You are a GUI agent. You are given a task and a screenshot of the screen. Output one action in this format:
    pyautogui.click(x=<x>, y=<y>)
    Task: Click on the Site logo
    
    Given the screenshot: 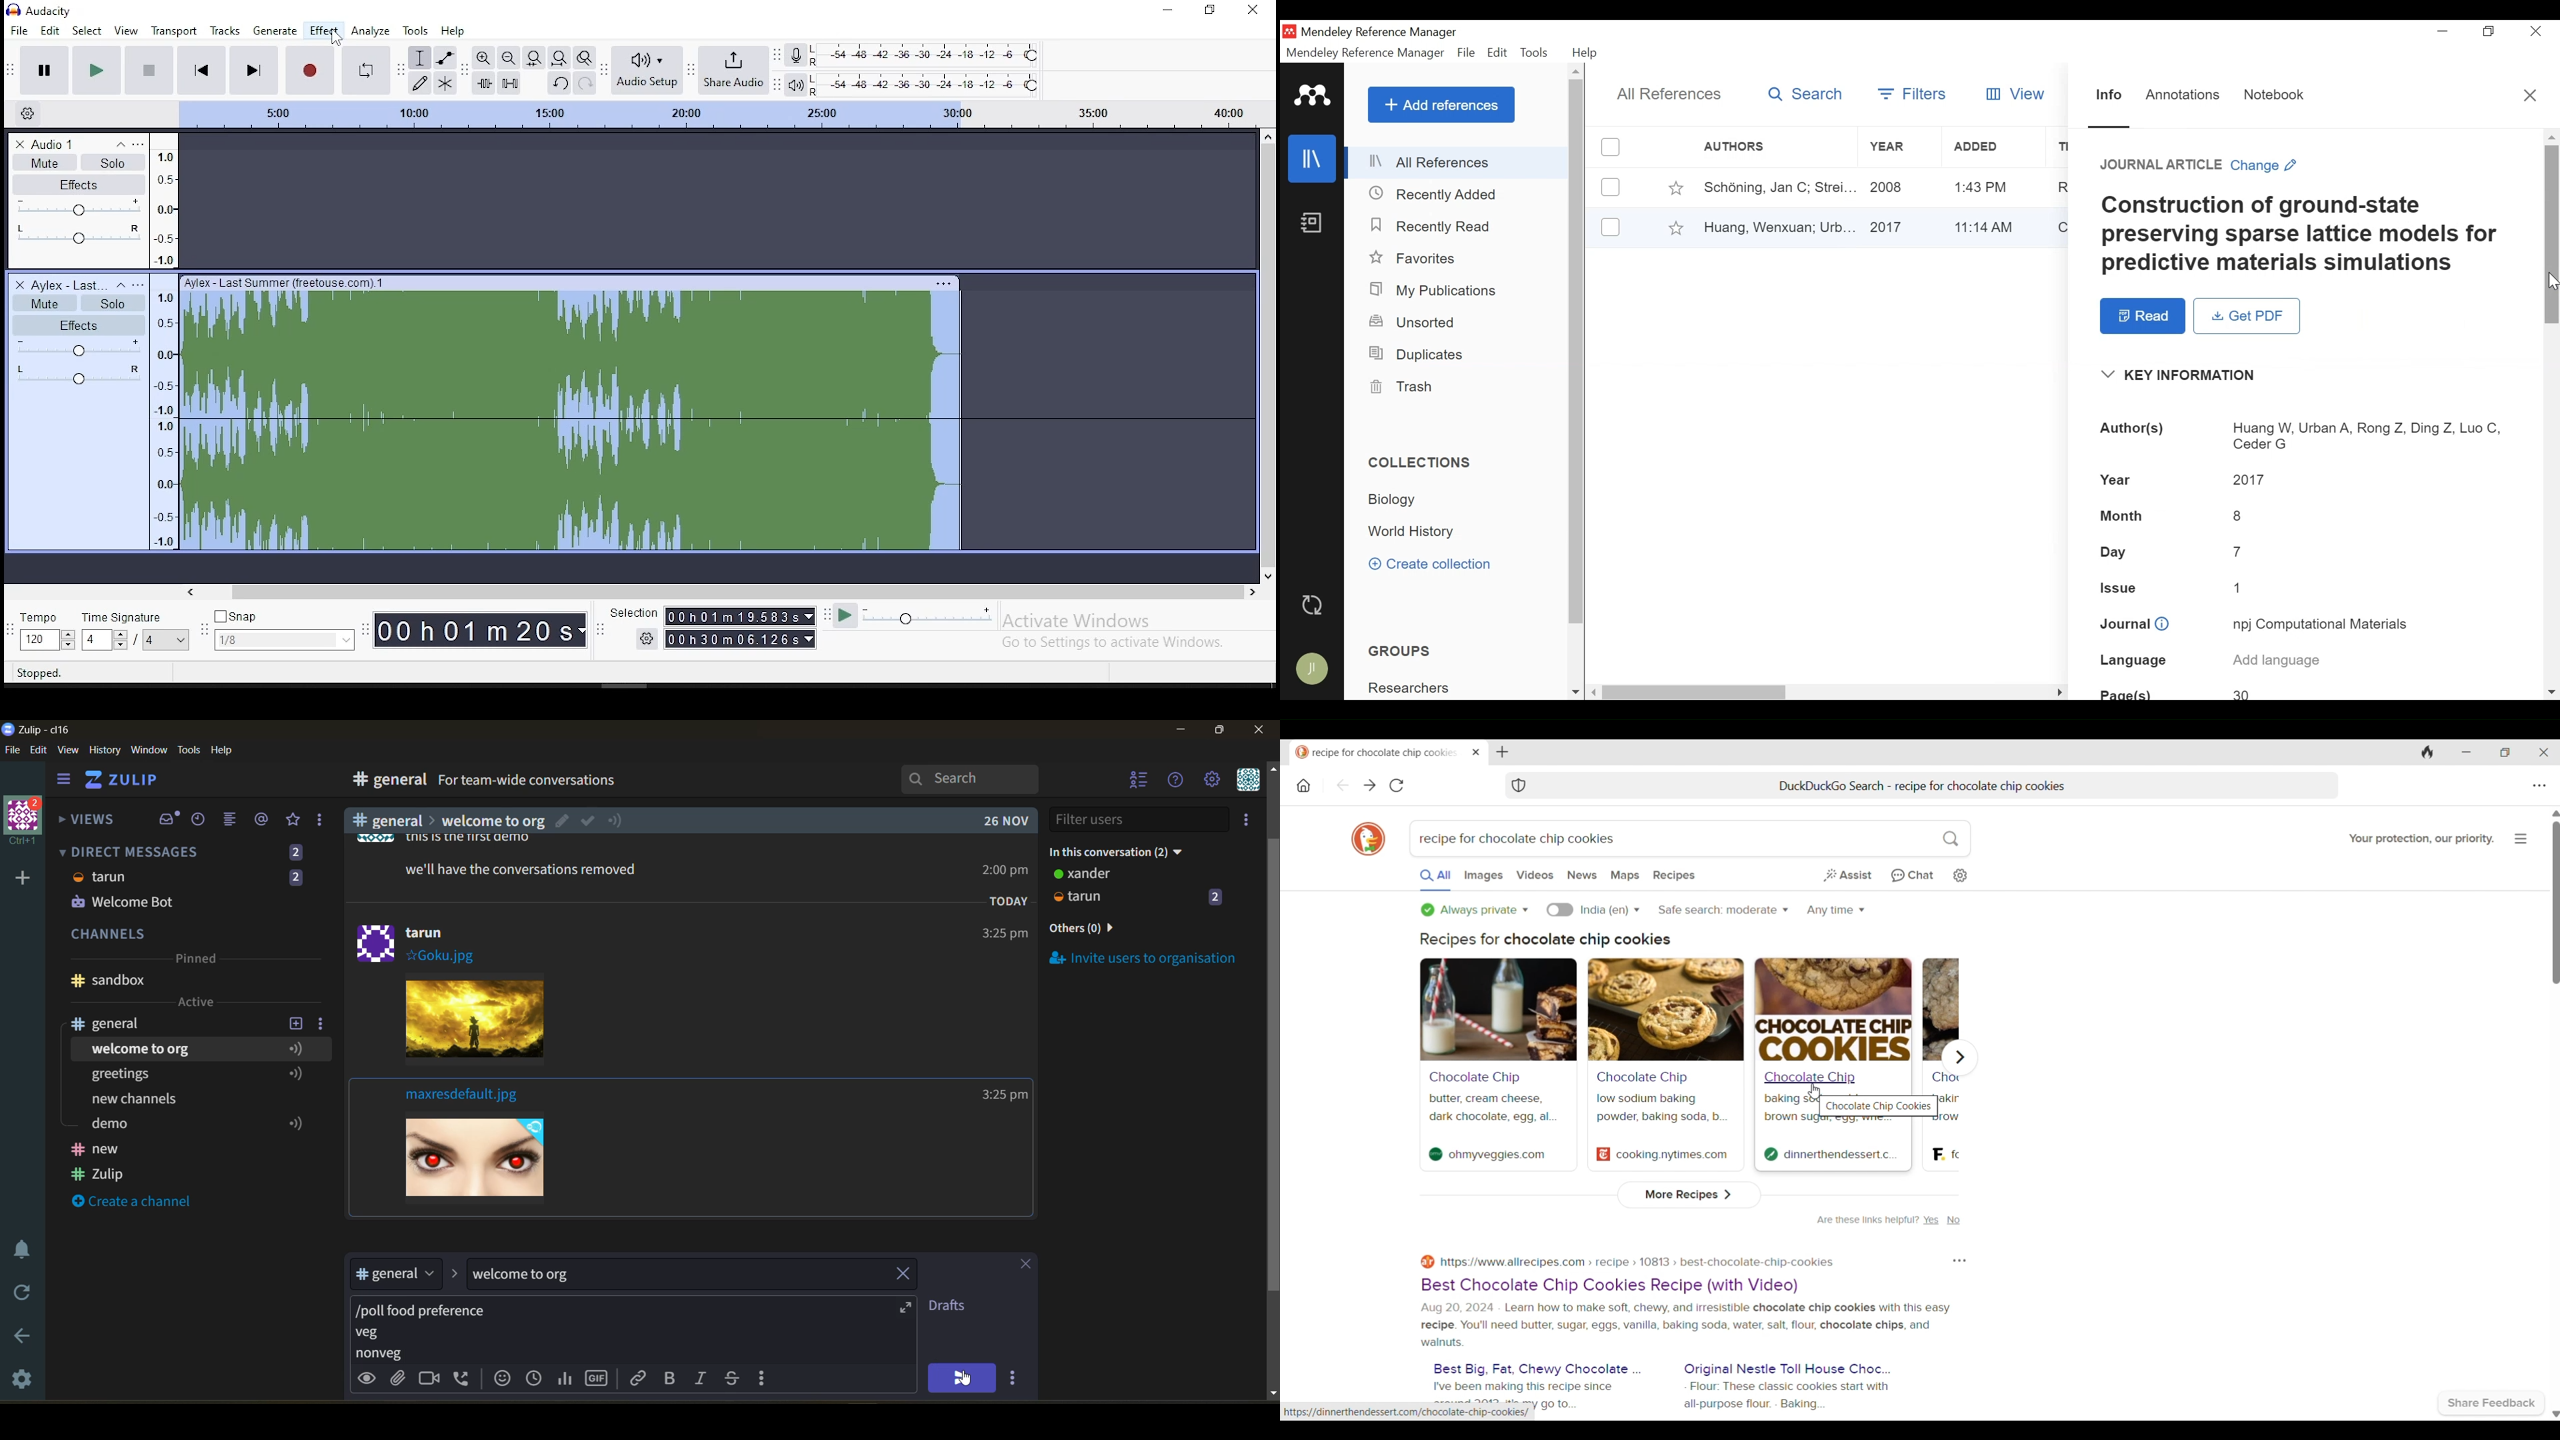 What is the action you would take?
    pyautogui.click(x=1604, y=1154)
    